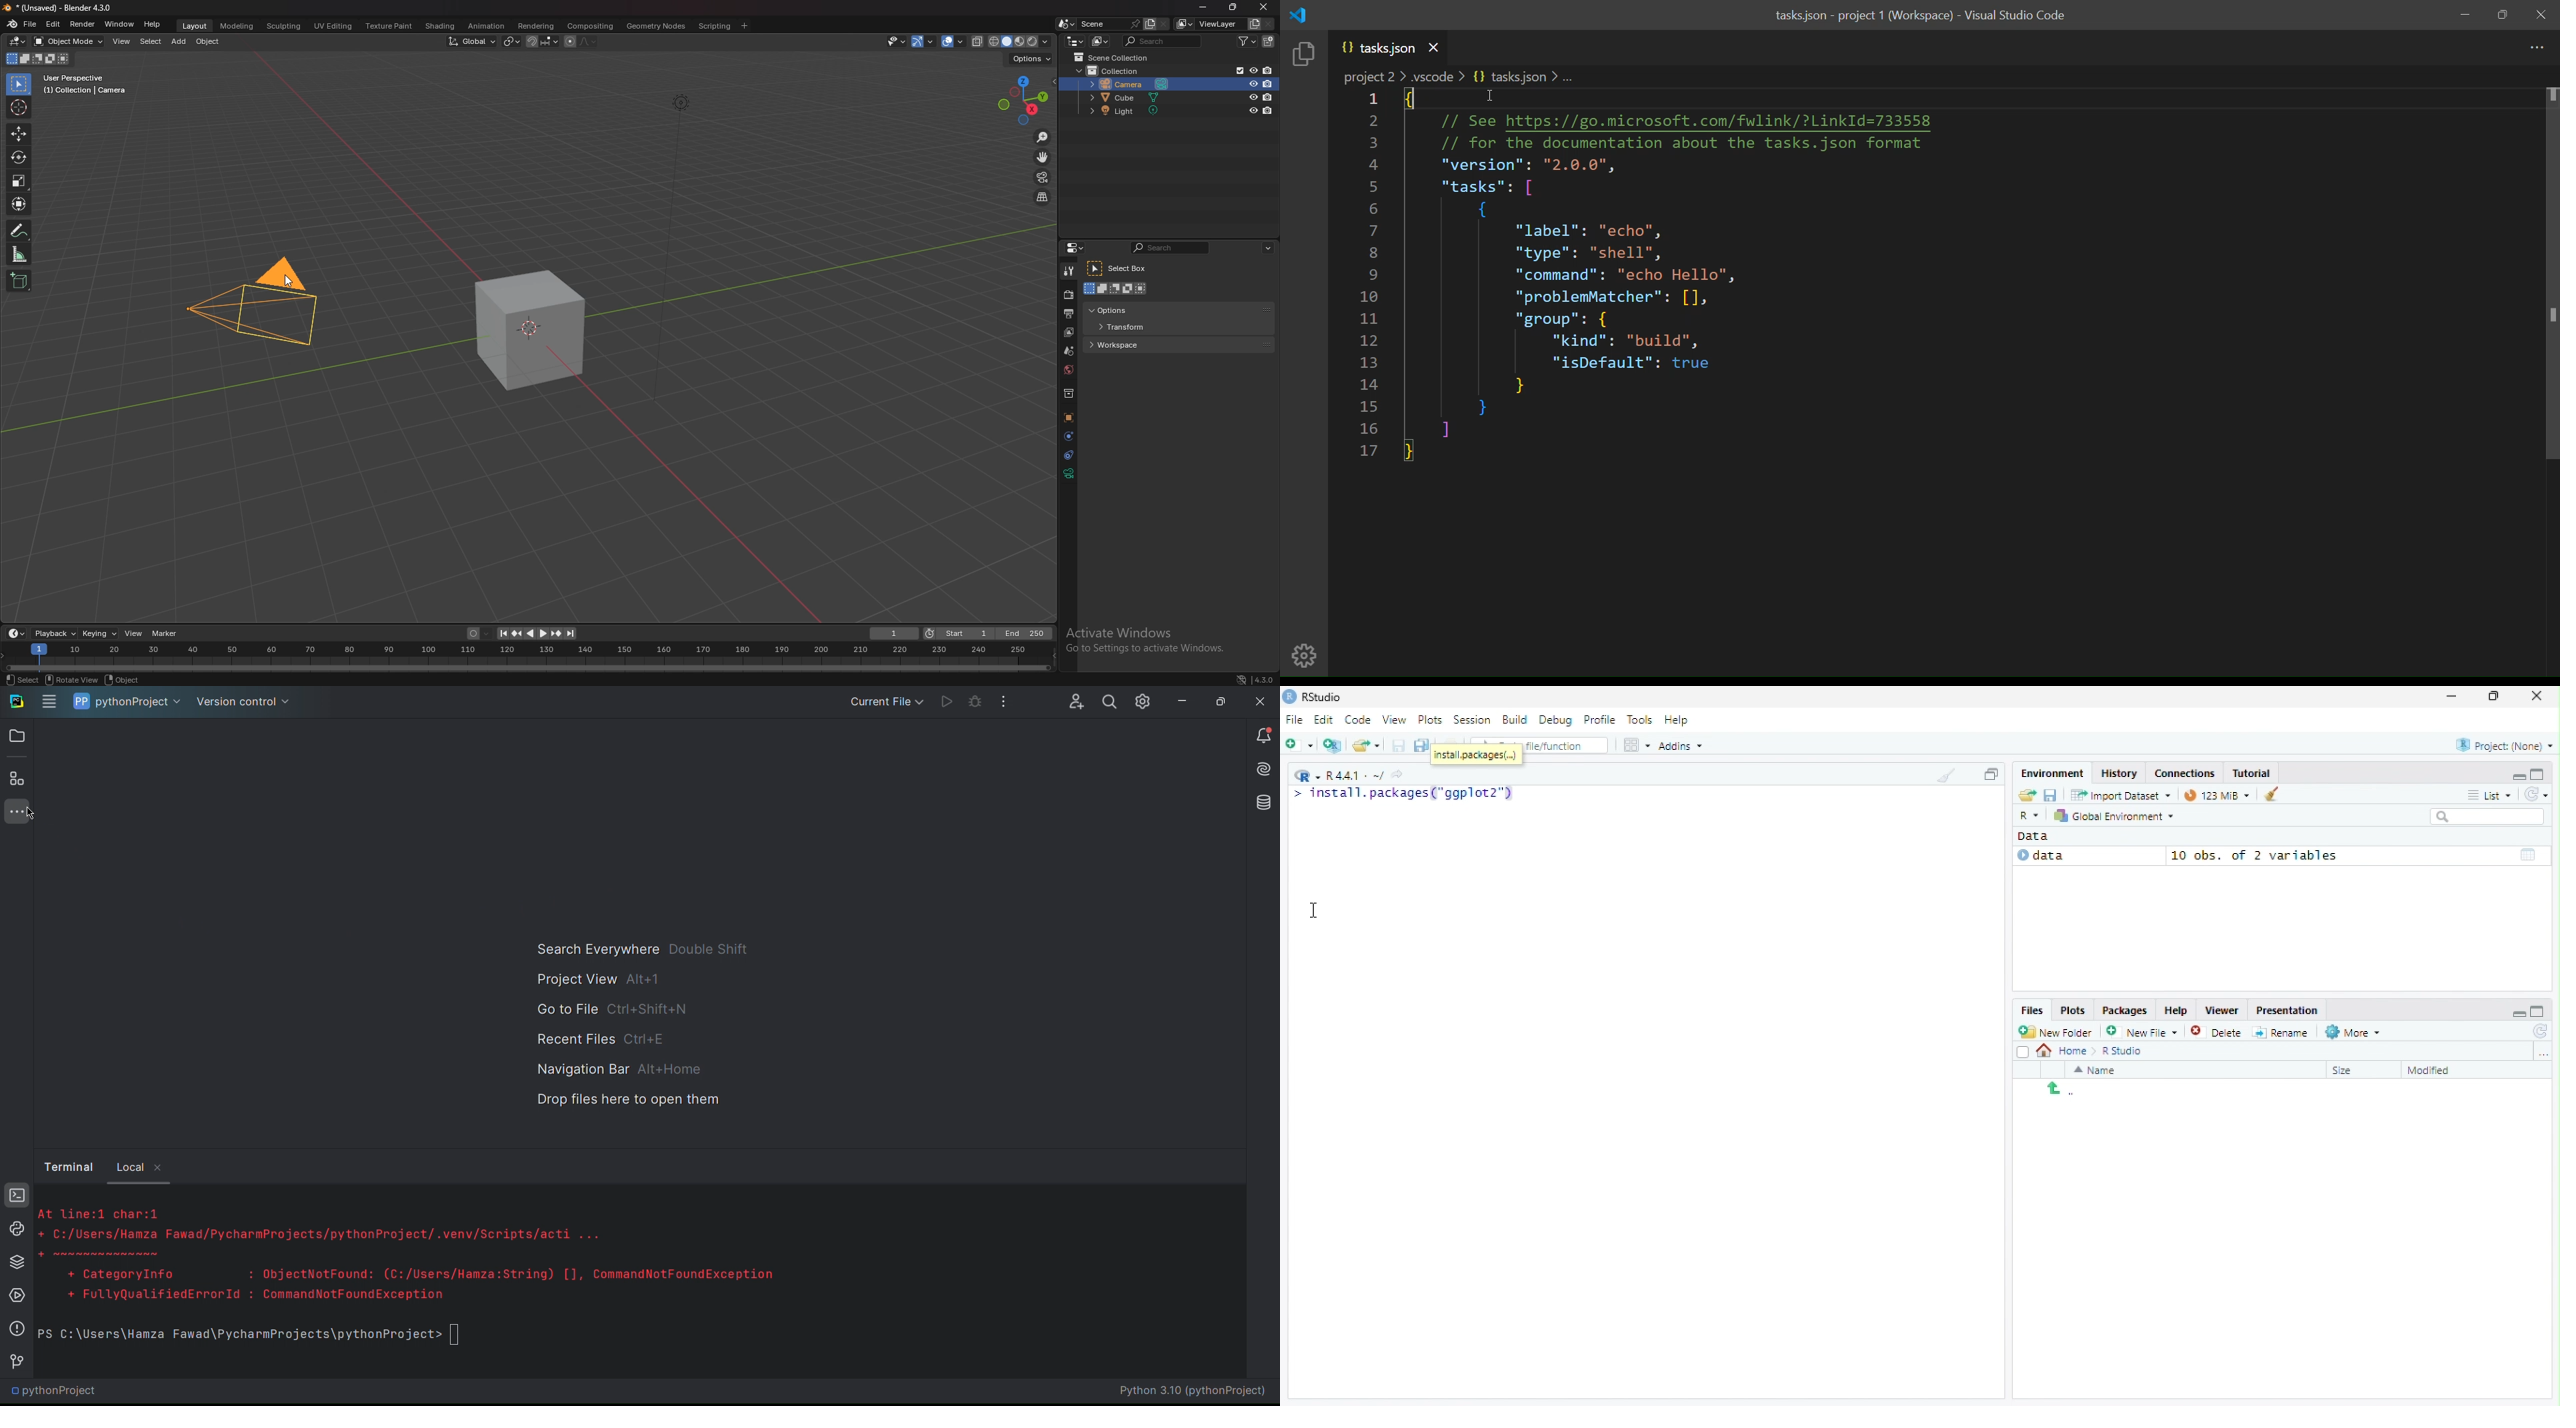 This screenshot has height=1428, width=2576. I want to click on Plots, so click(1433, 719).